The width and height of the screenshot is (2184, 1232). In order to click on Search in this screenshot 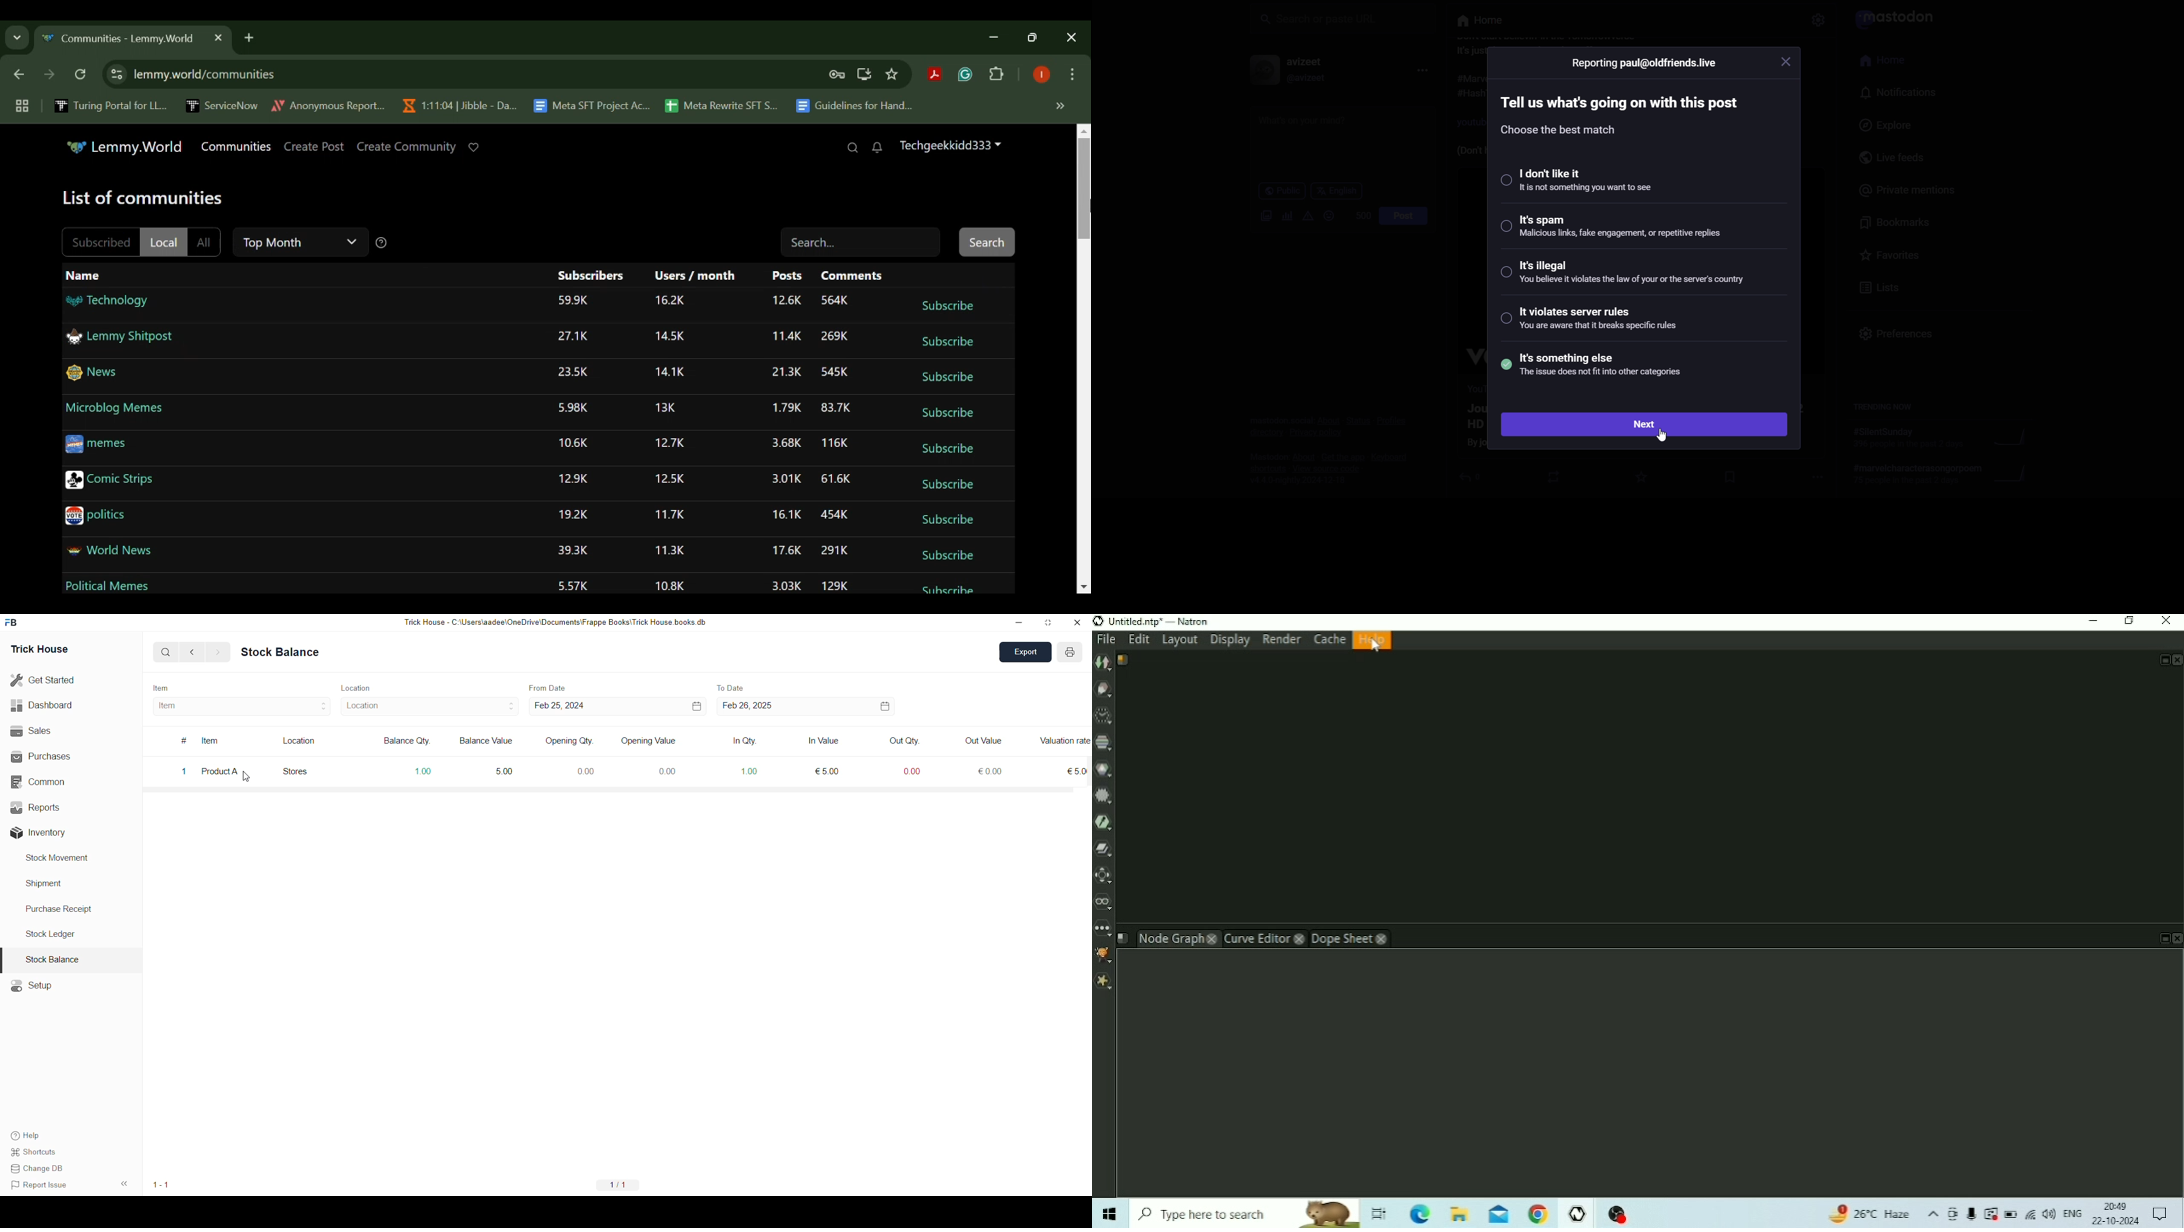, I will do `click(166, 653)`.